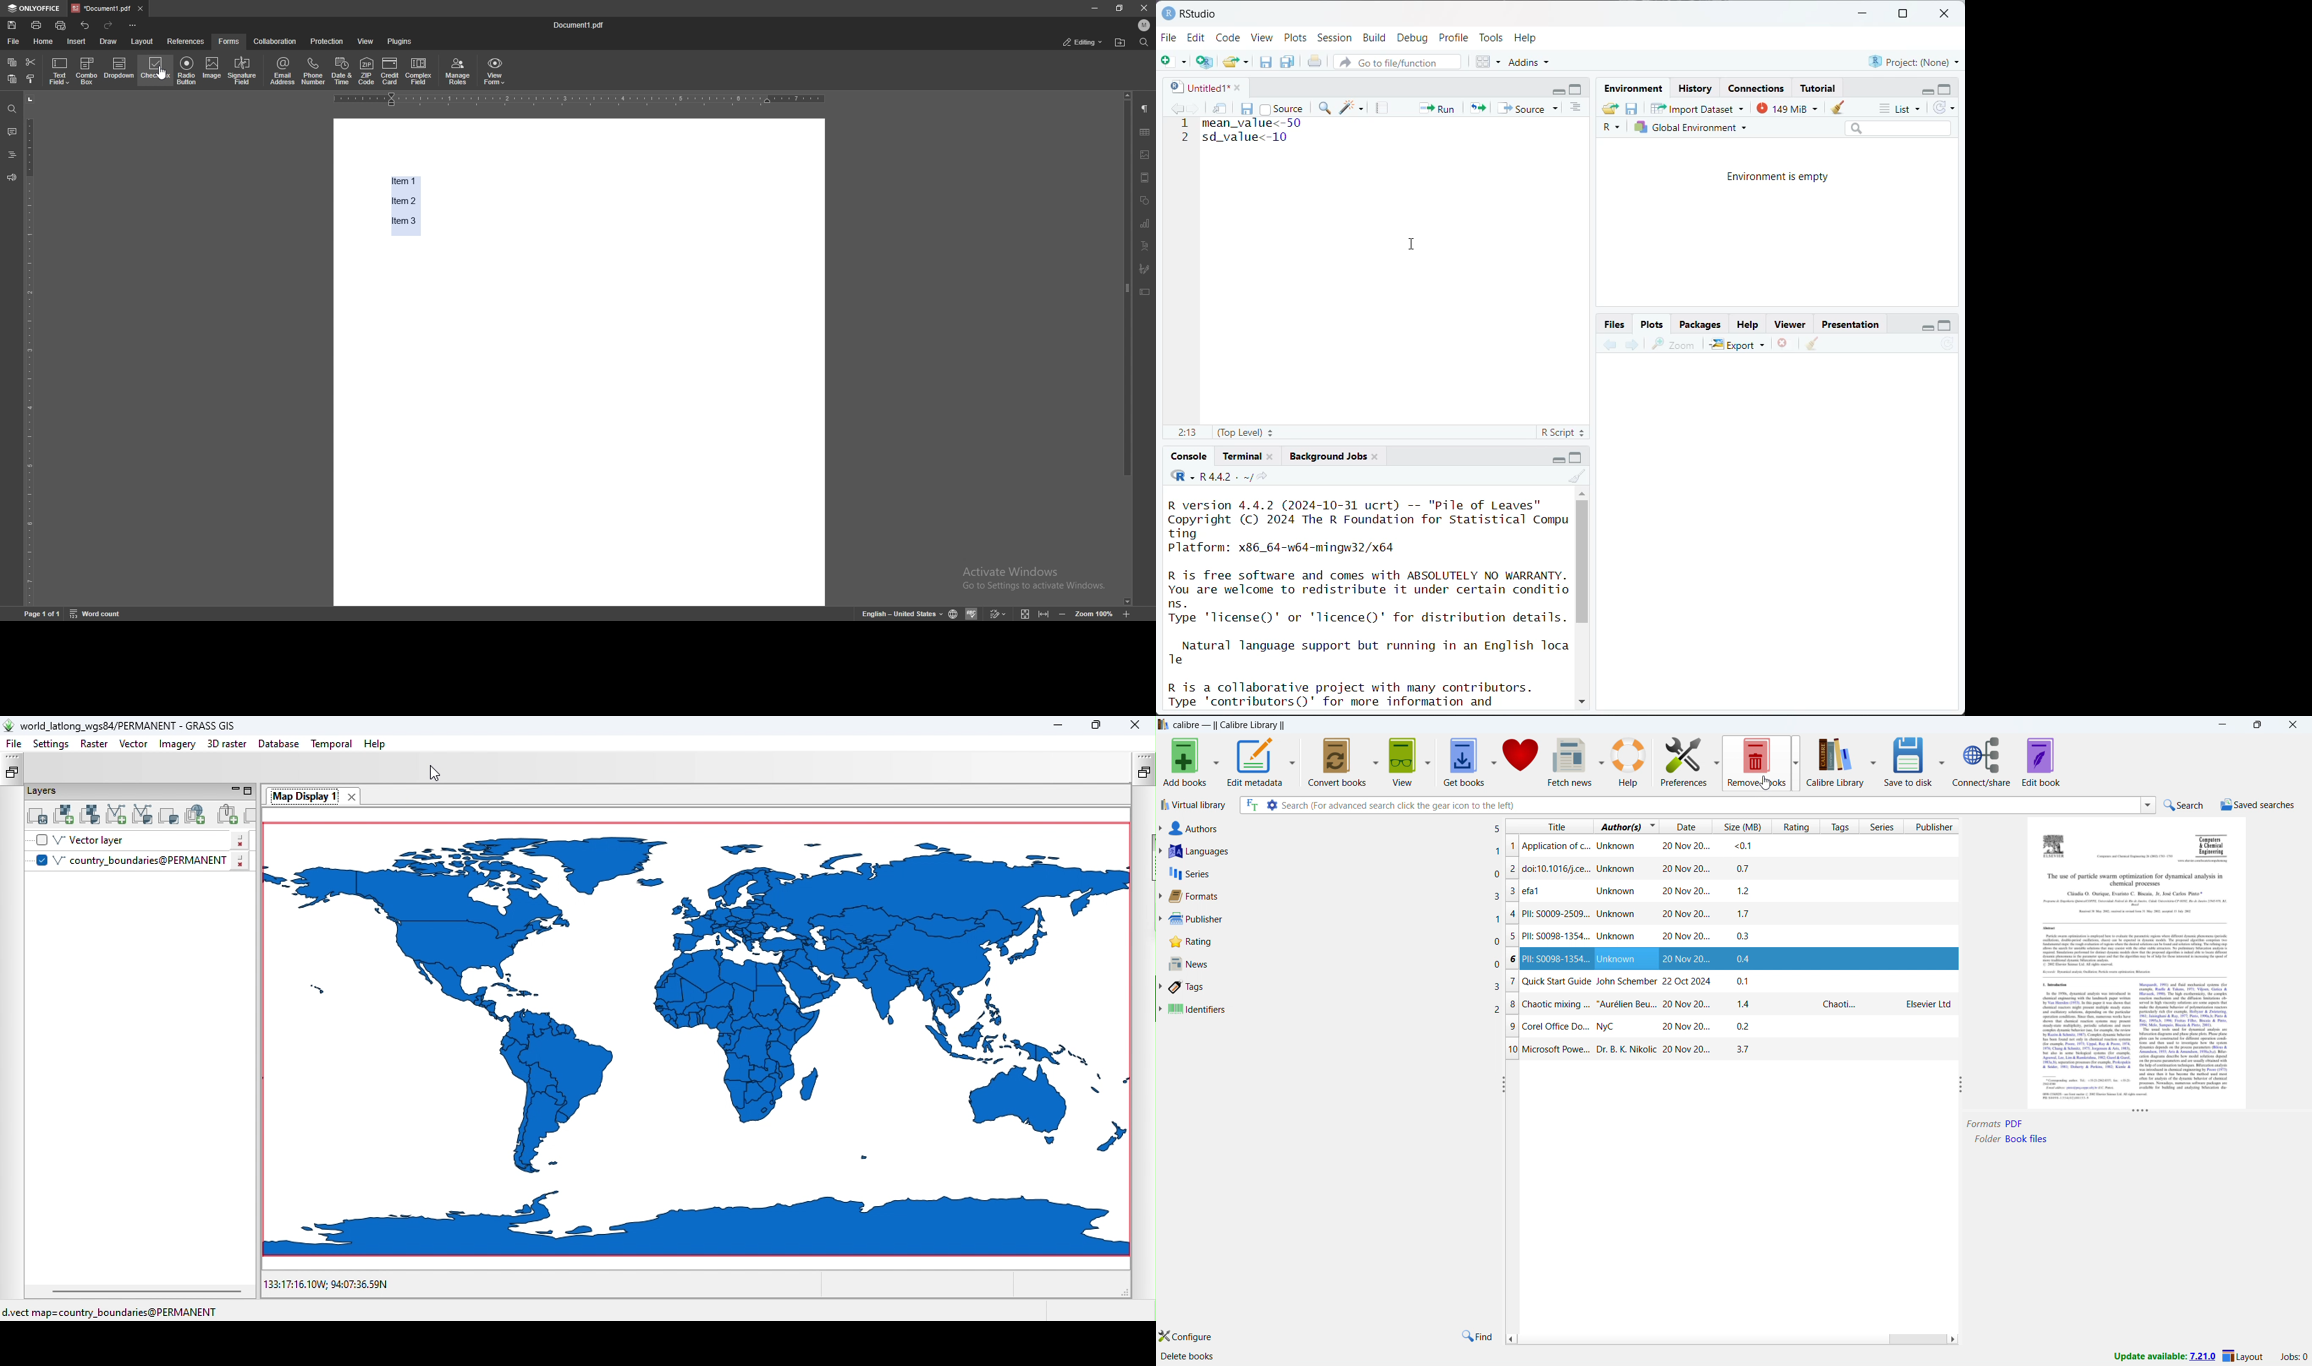  I want to click on load workspace, so click(1613, 110).